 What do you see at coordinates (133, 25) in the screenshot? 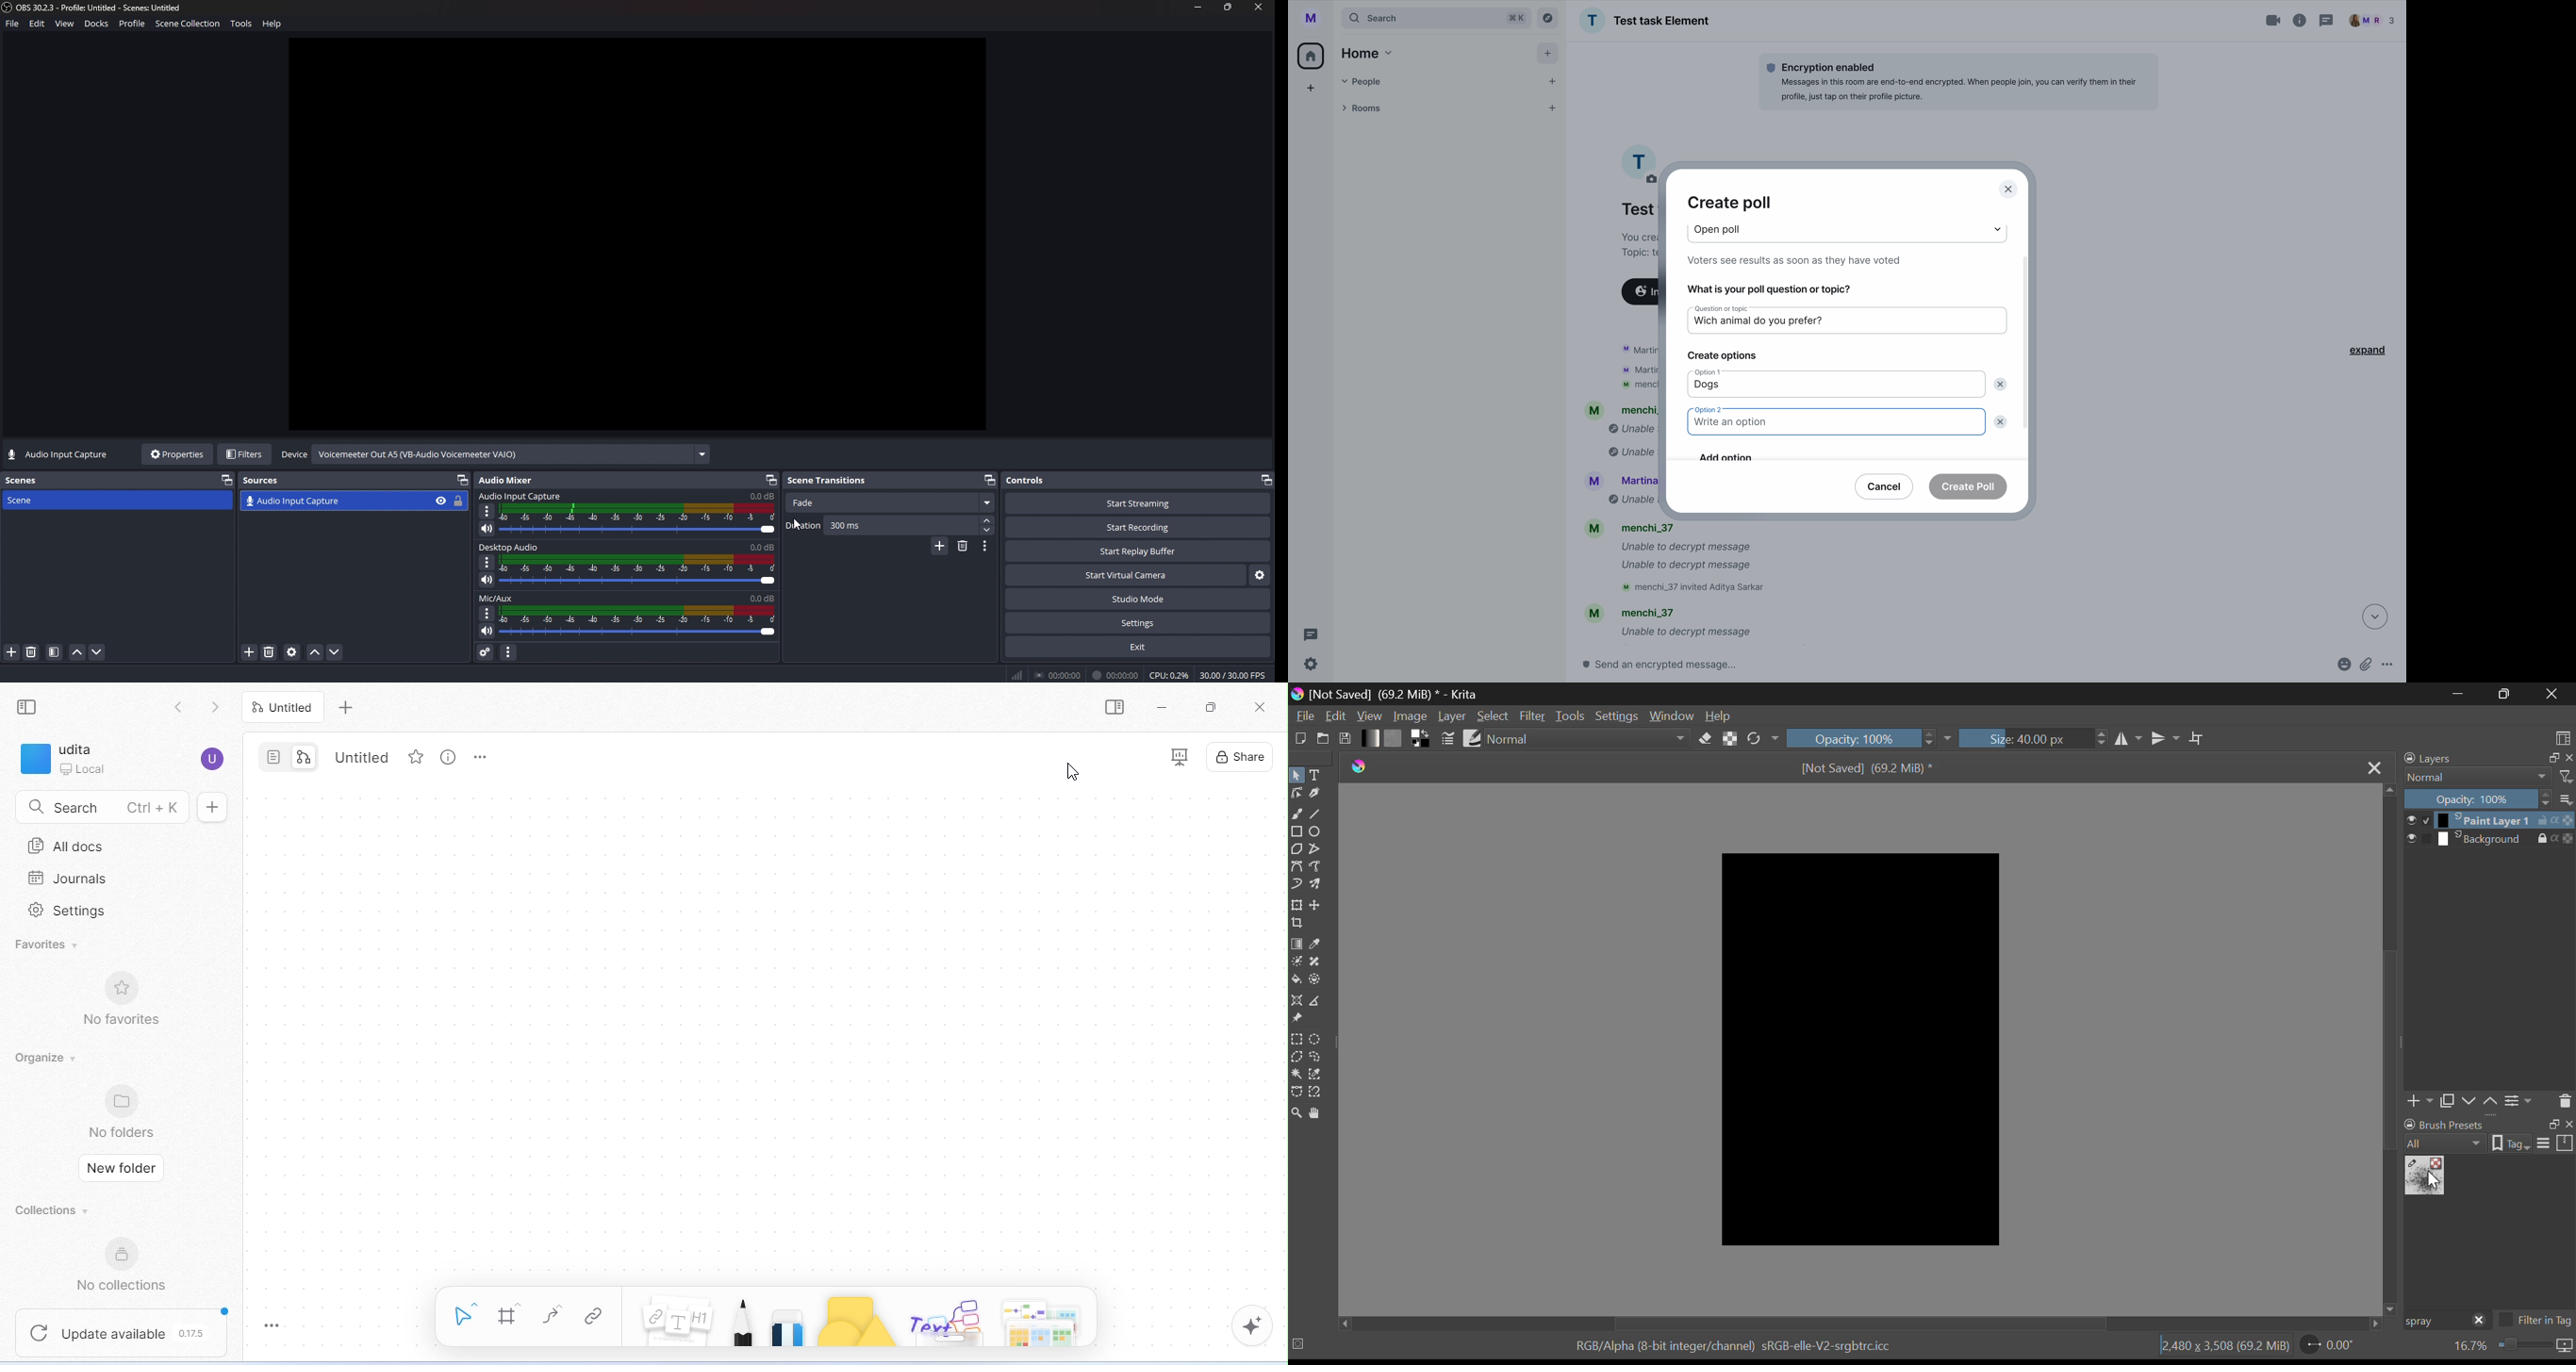
I see `Profile` at bounding box center [133, 25].